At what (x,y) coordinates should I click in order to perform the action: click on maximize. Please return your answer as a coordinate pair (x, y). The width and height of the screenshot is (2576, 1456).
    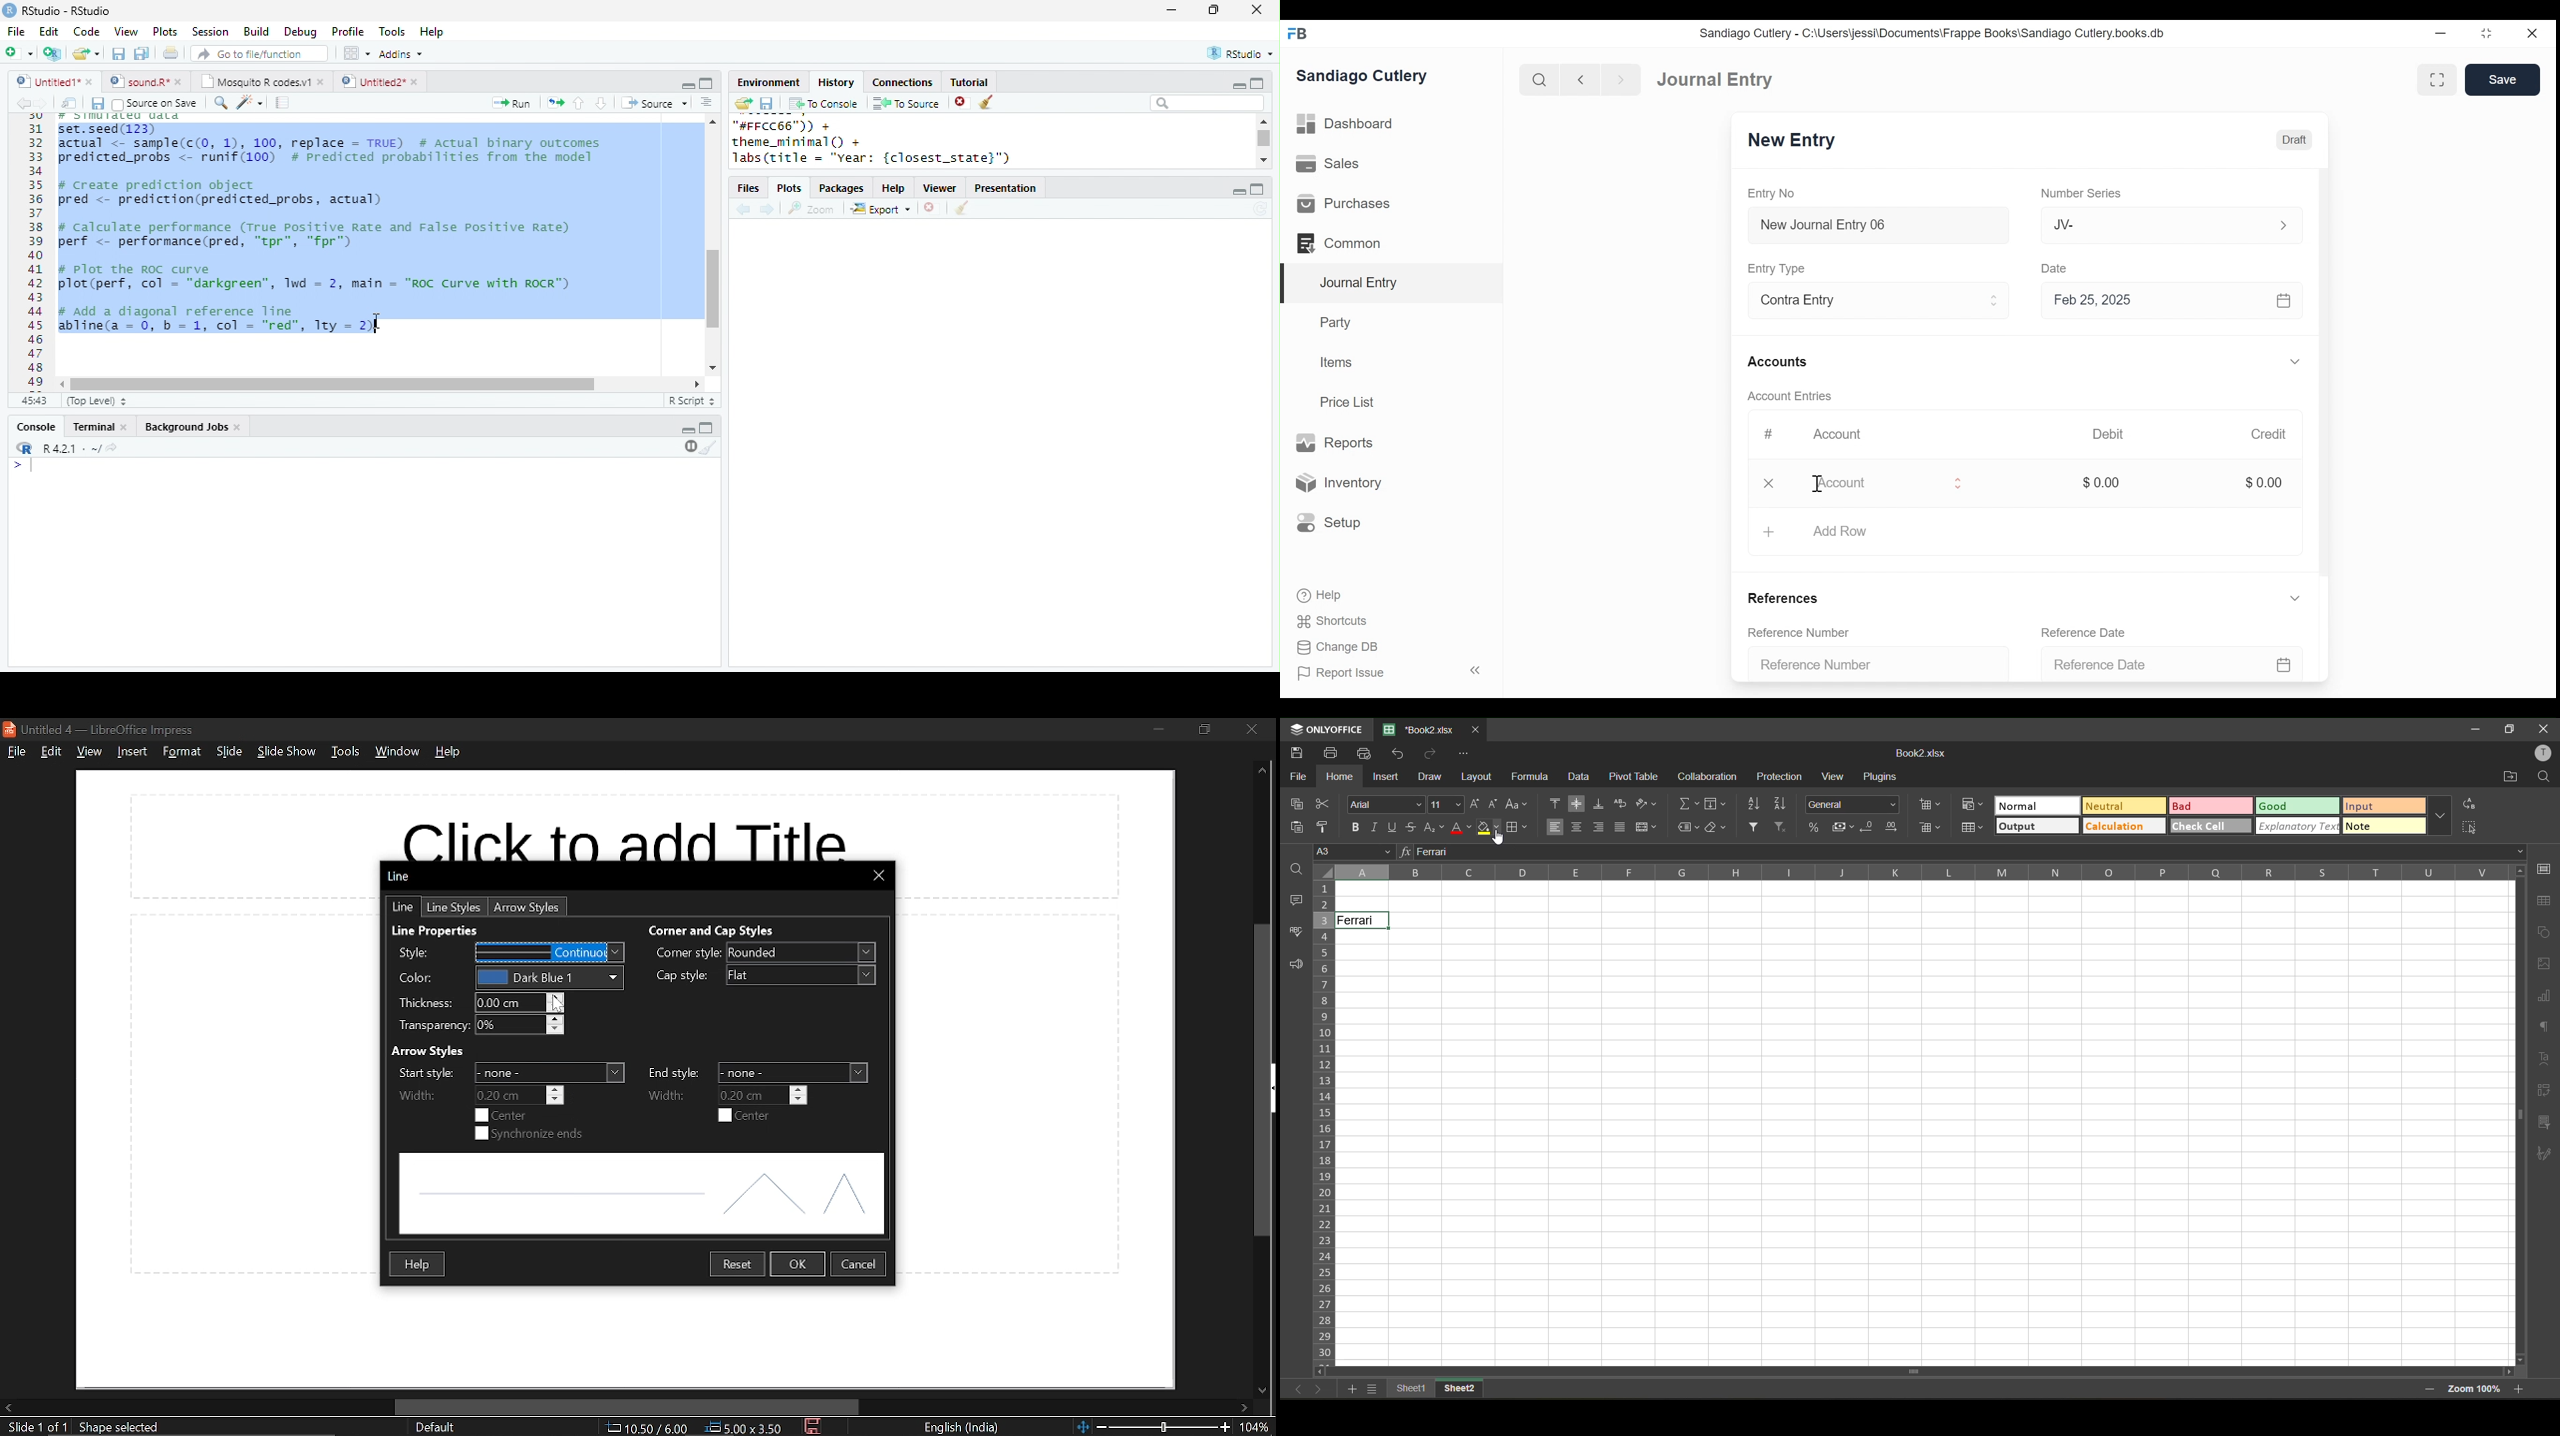
    Looking at the image, I should click on (706, 83).